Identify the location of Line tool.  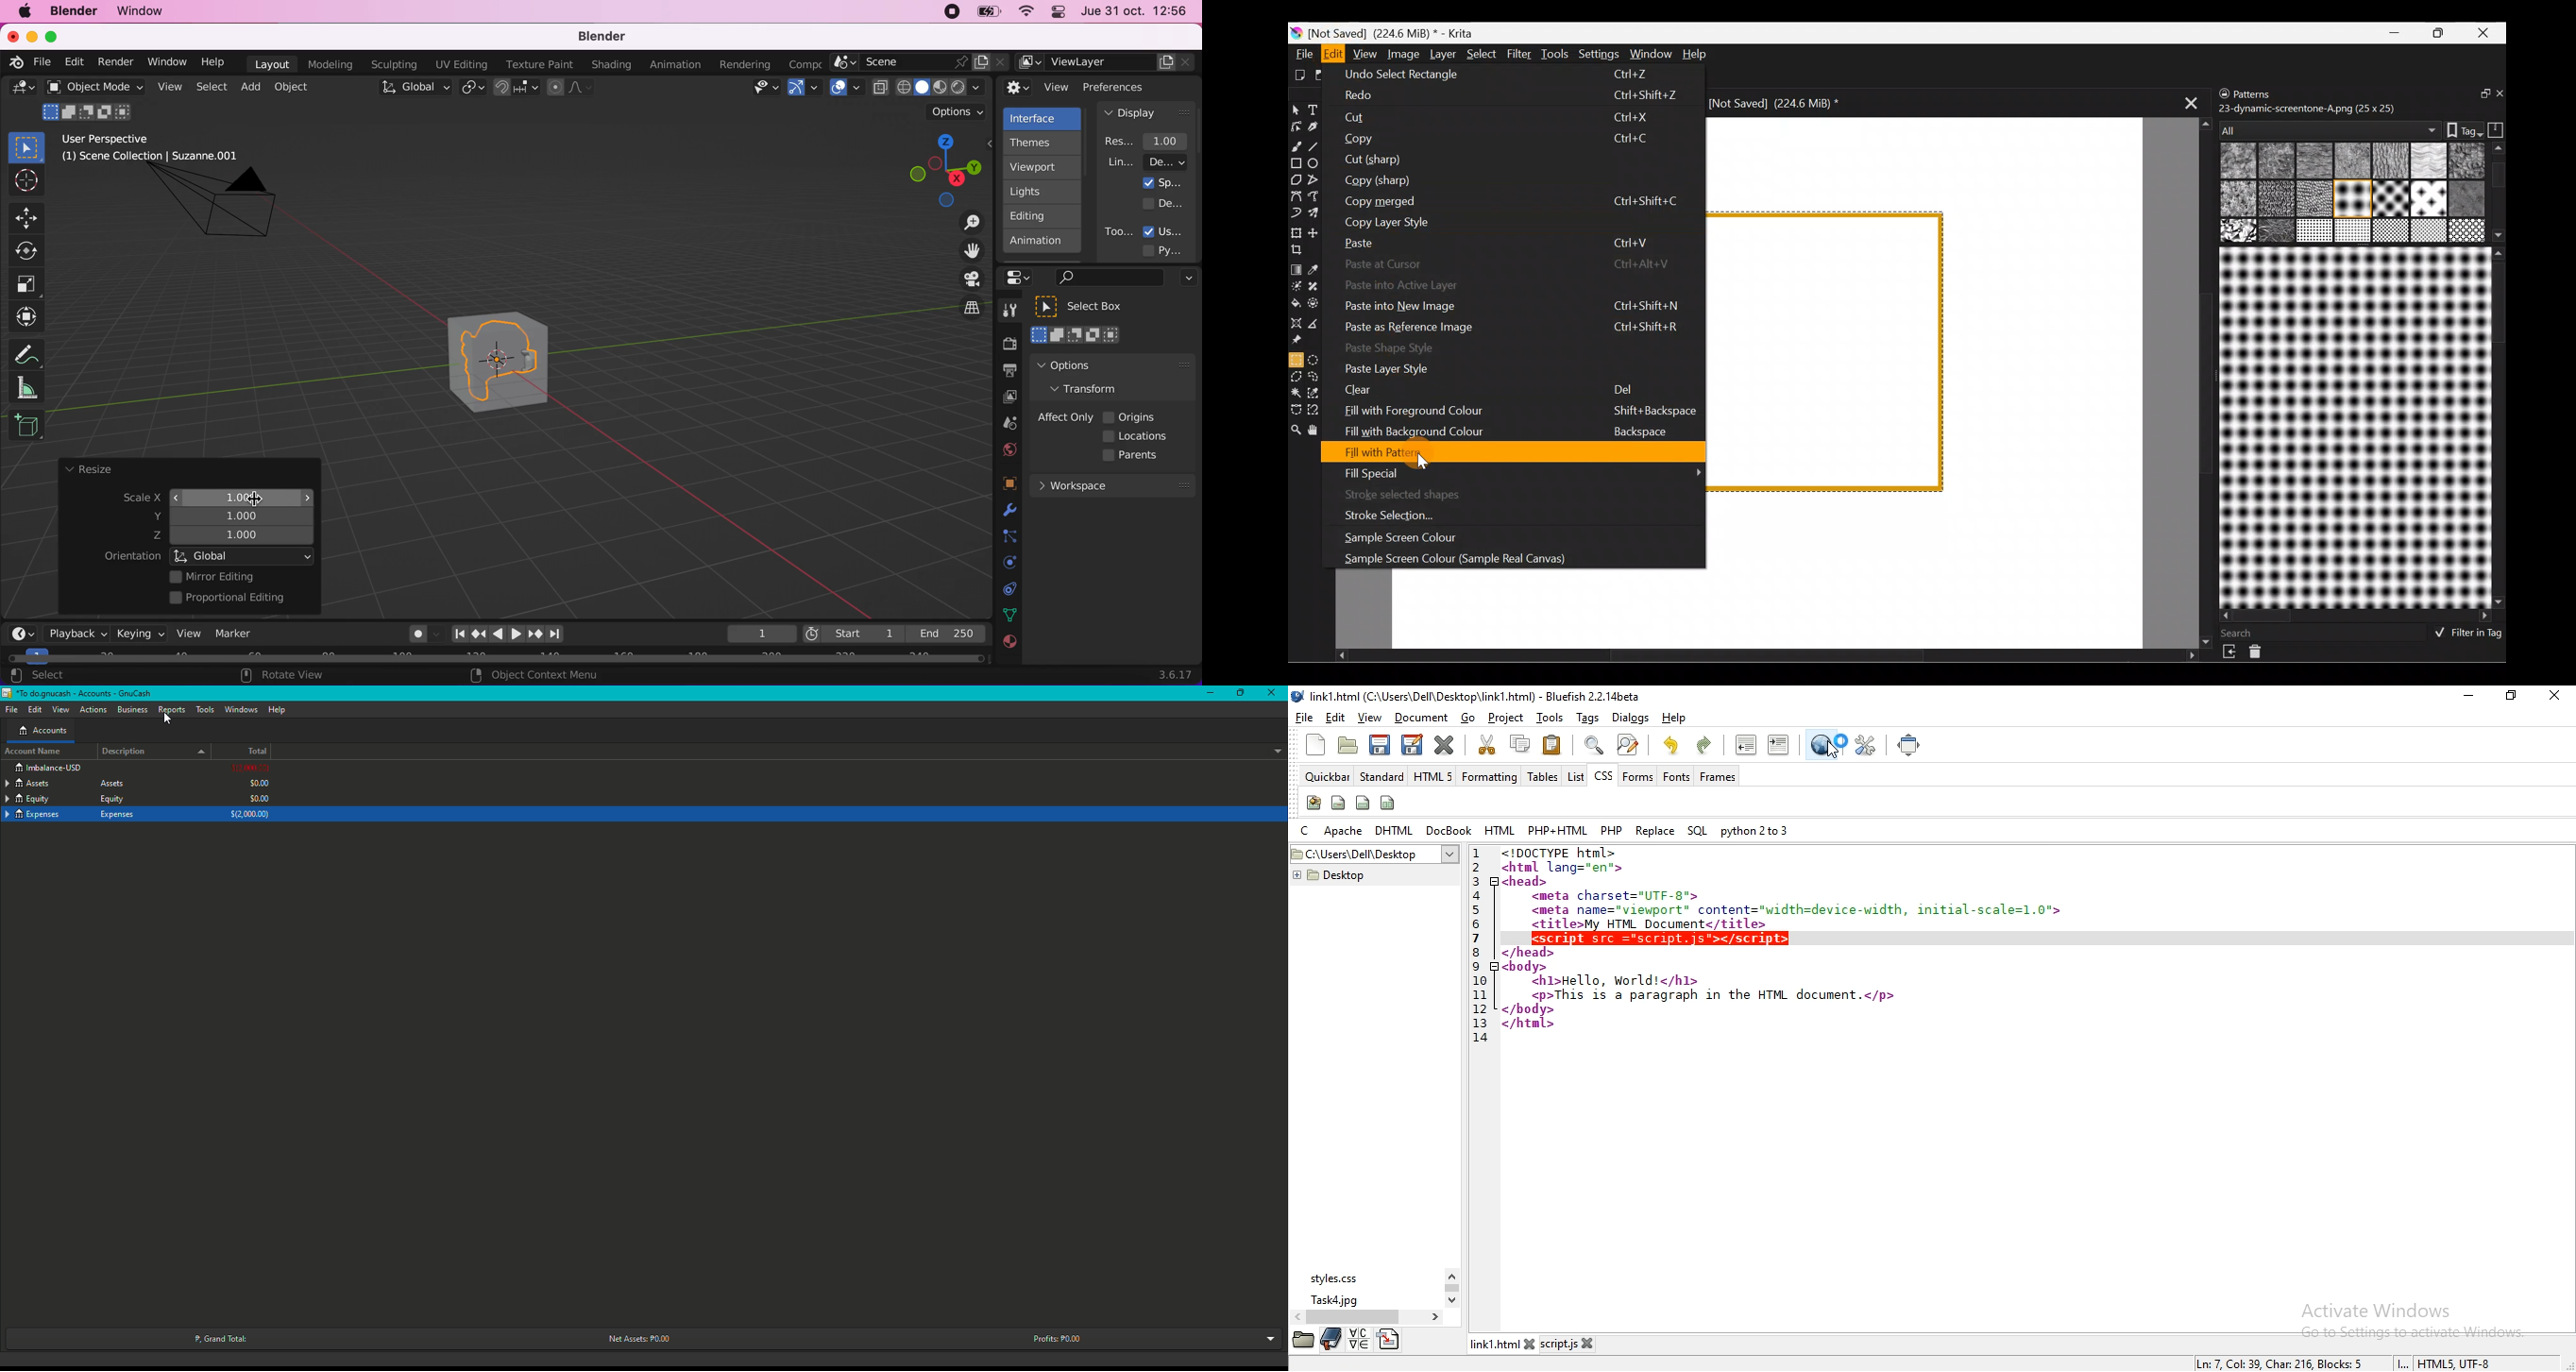
(1320, 146).